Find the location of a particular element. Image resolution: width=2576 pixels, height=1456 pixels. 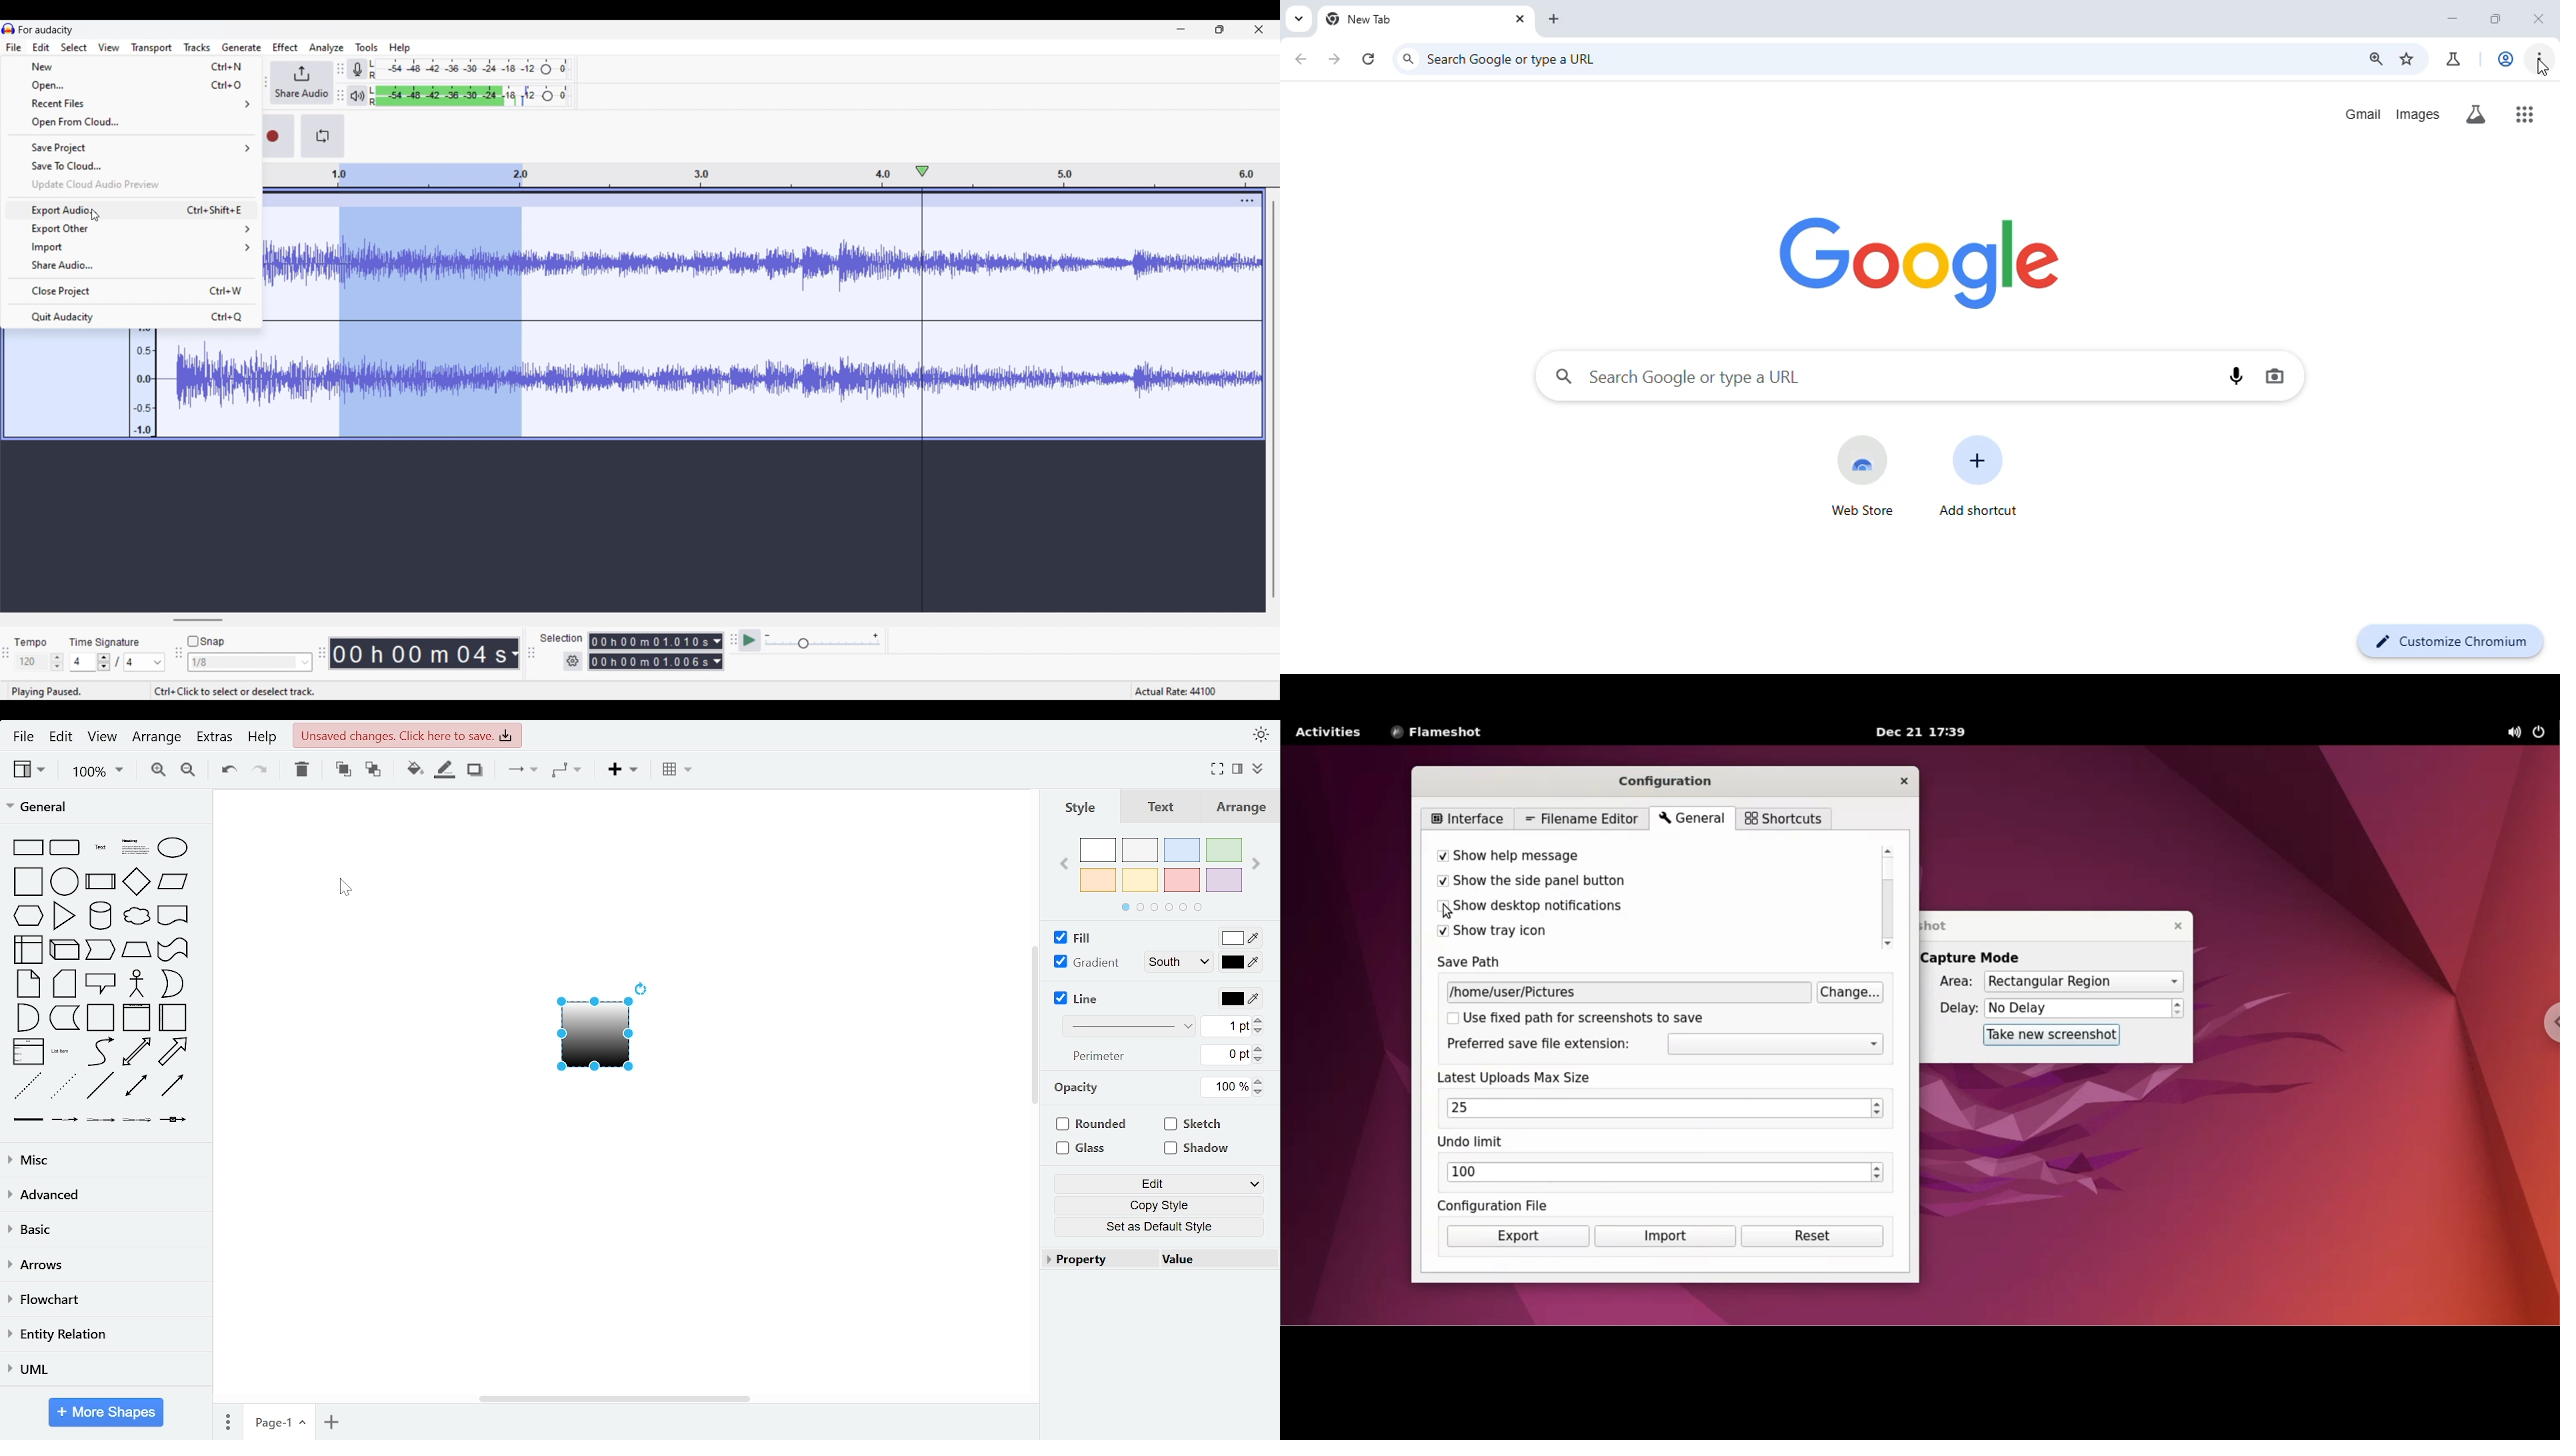

Share audio is located at coordinates (301, 83).